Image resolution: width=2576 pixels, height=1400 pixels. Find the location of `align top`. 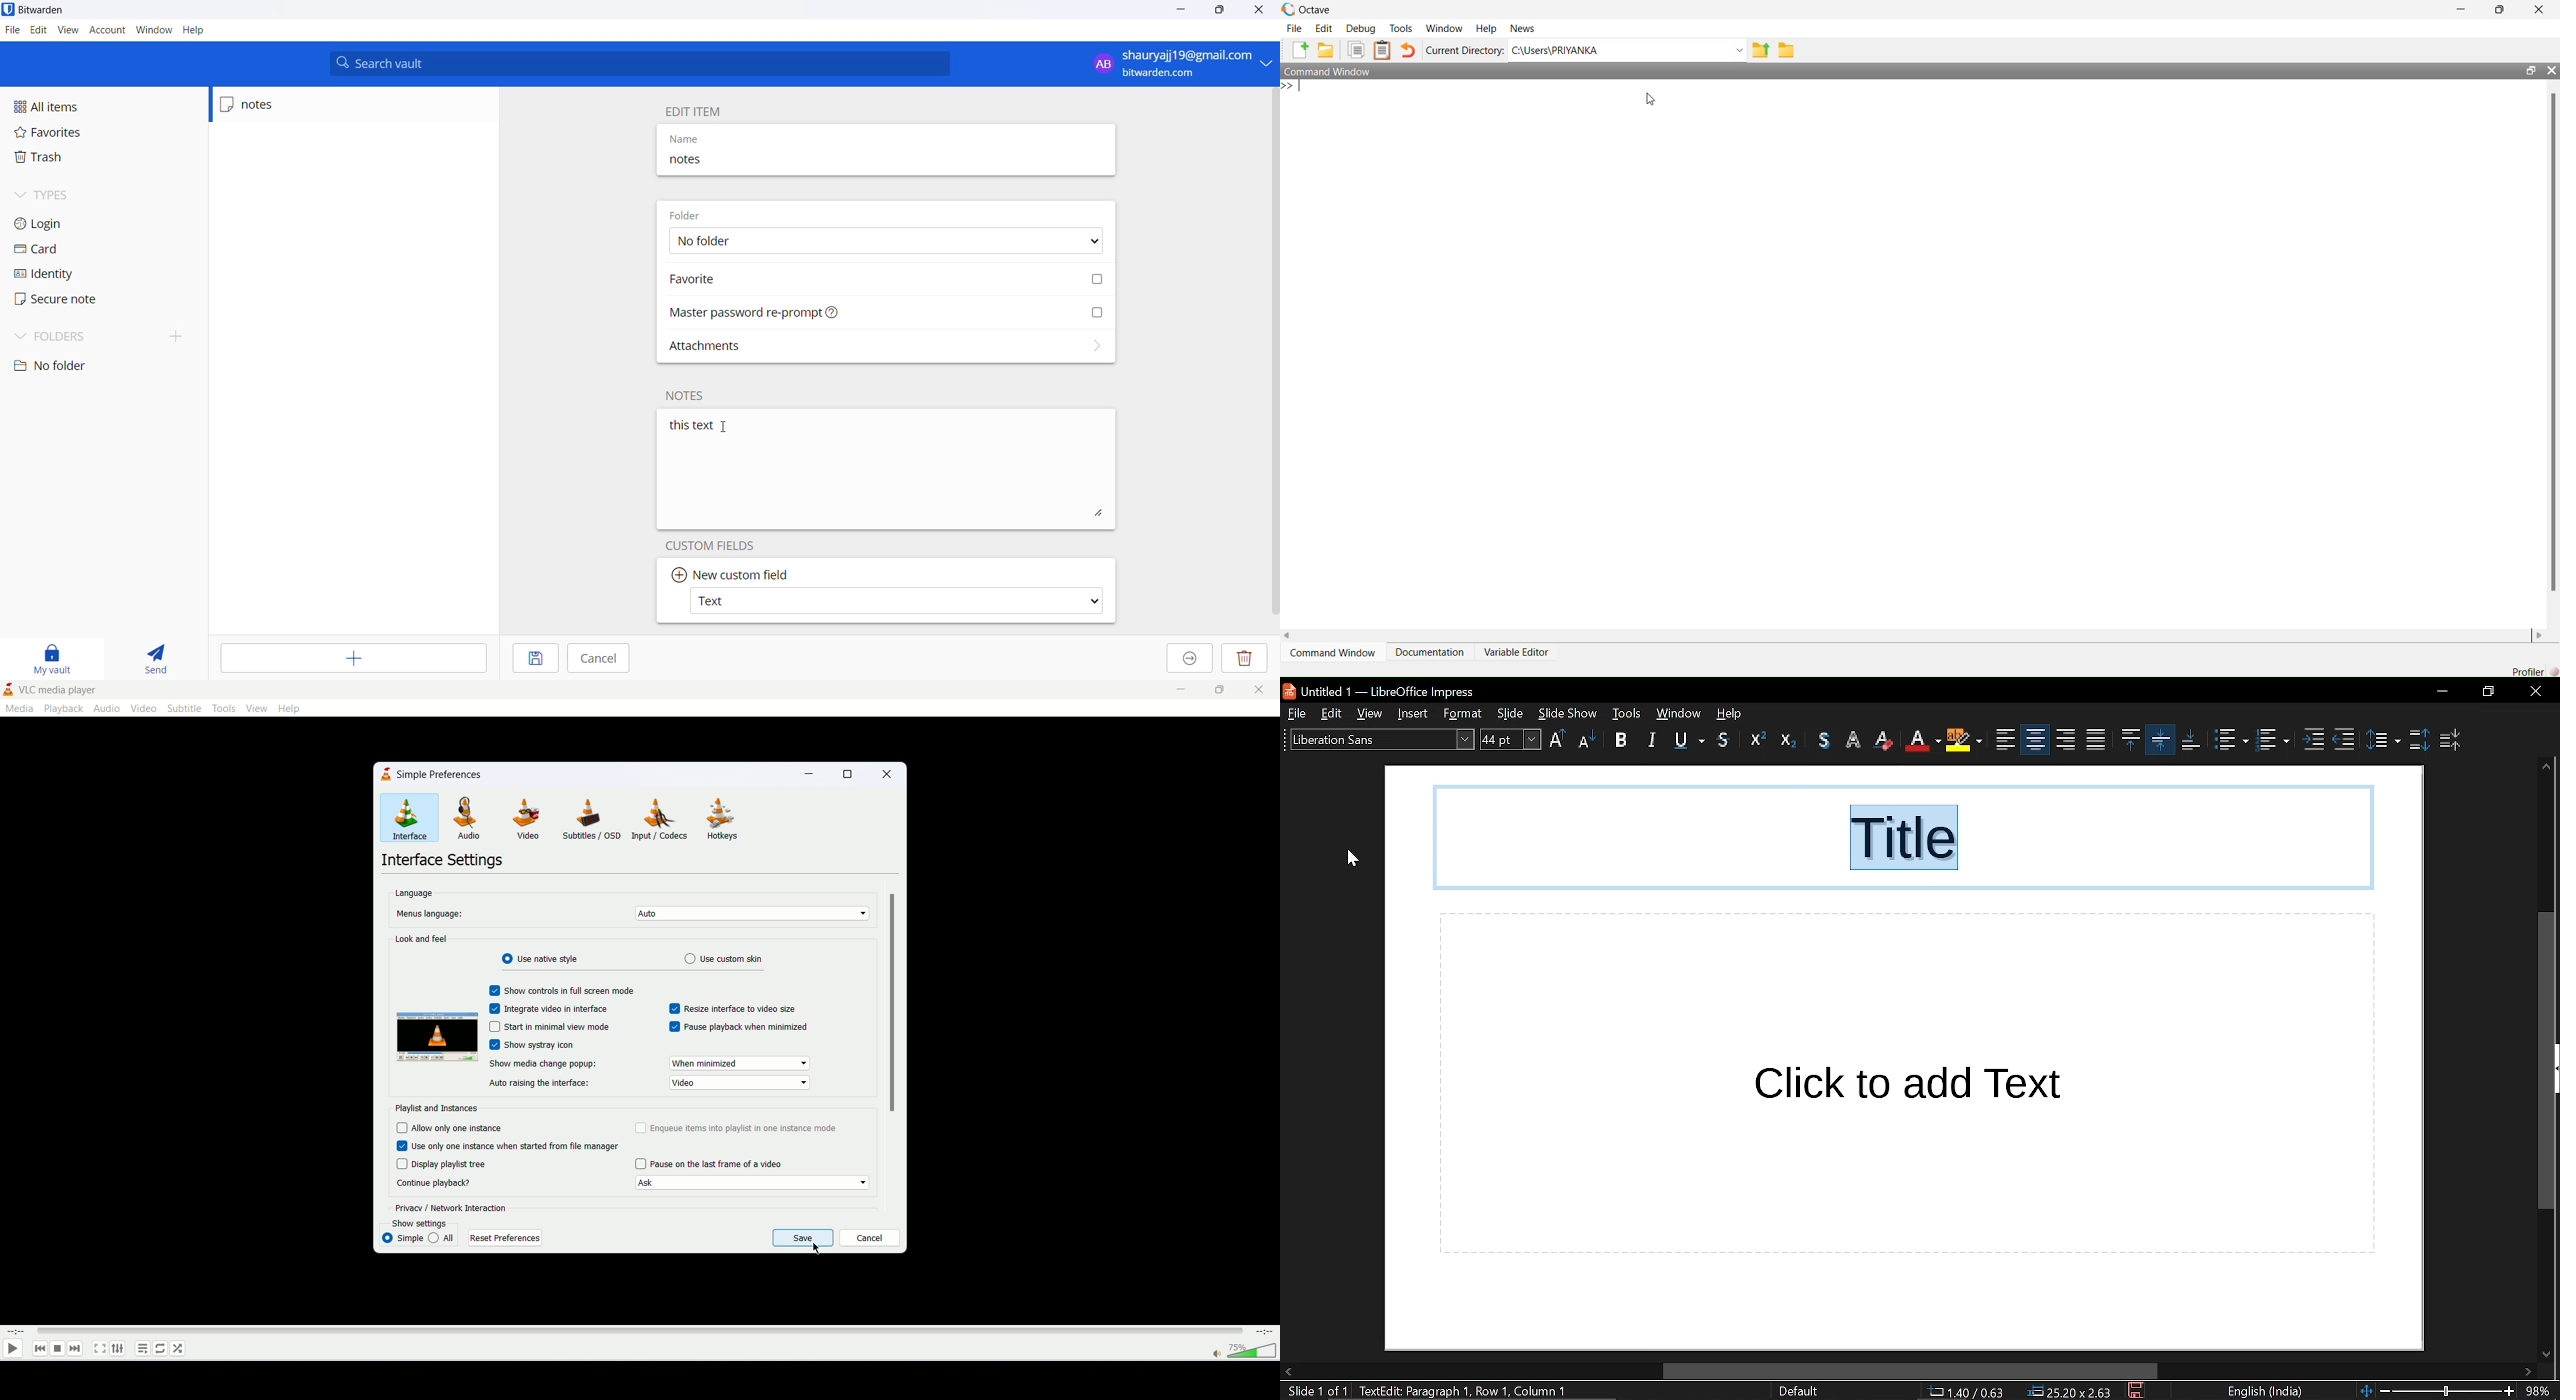

align top is located at coordinates (2094, 740).